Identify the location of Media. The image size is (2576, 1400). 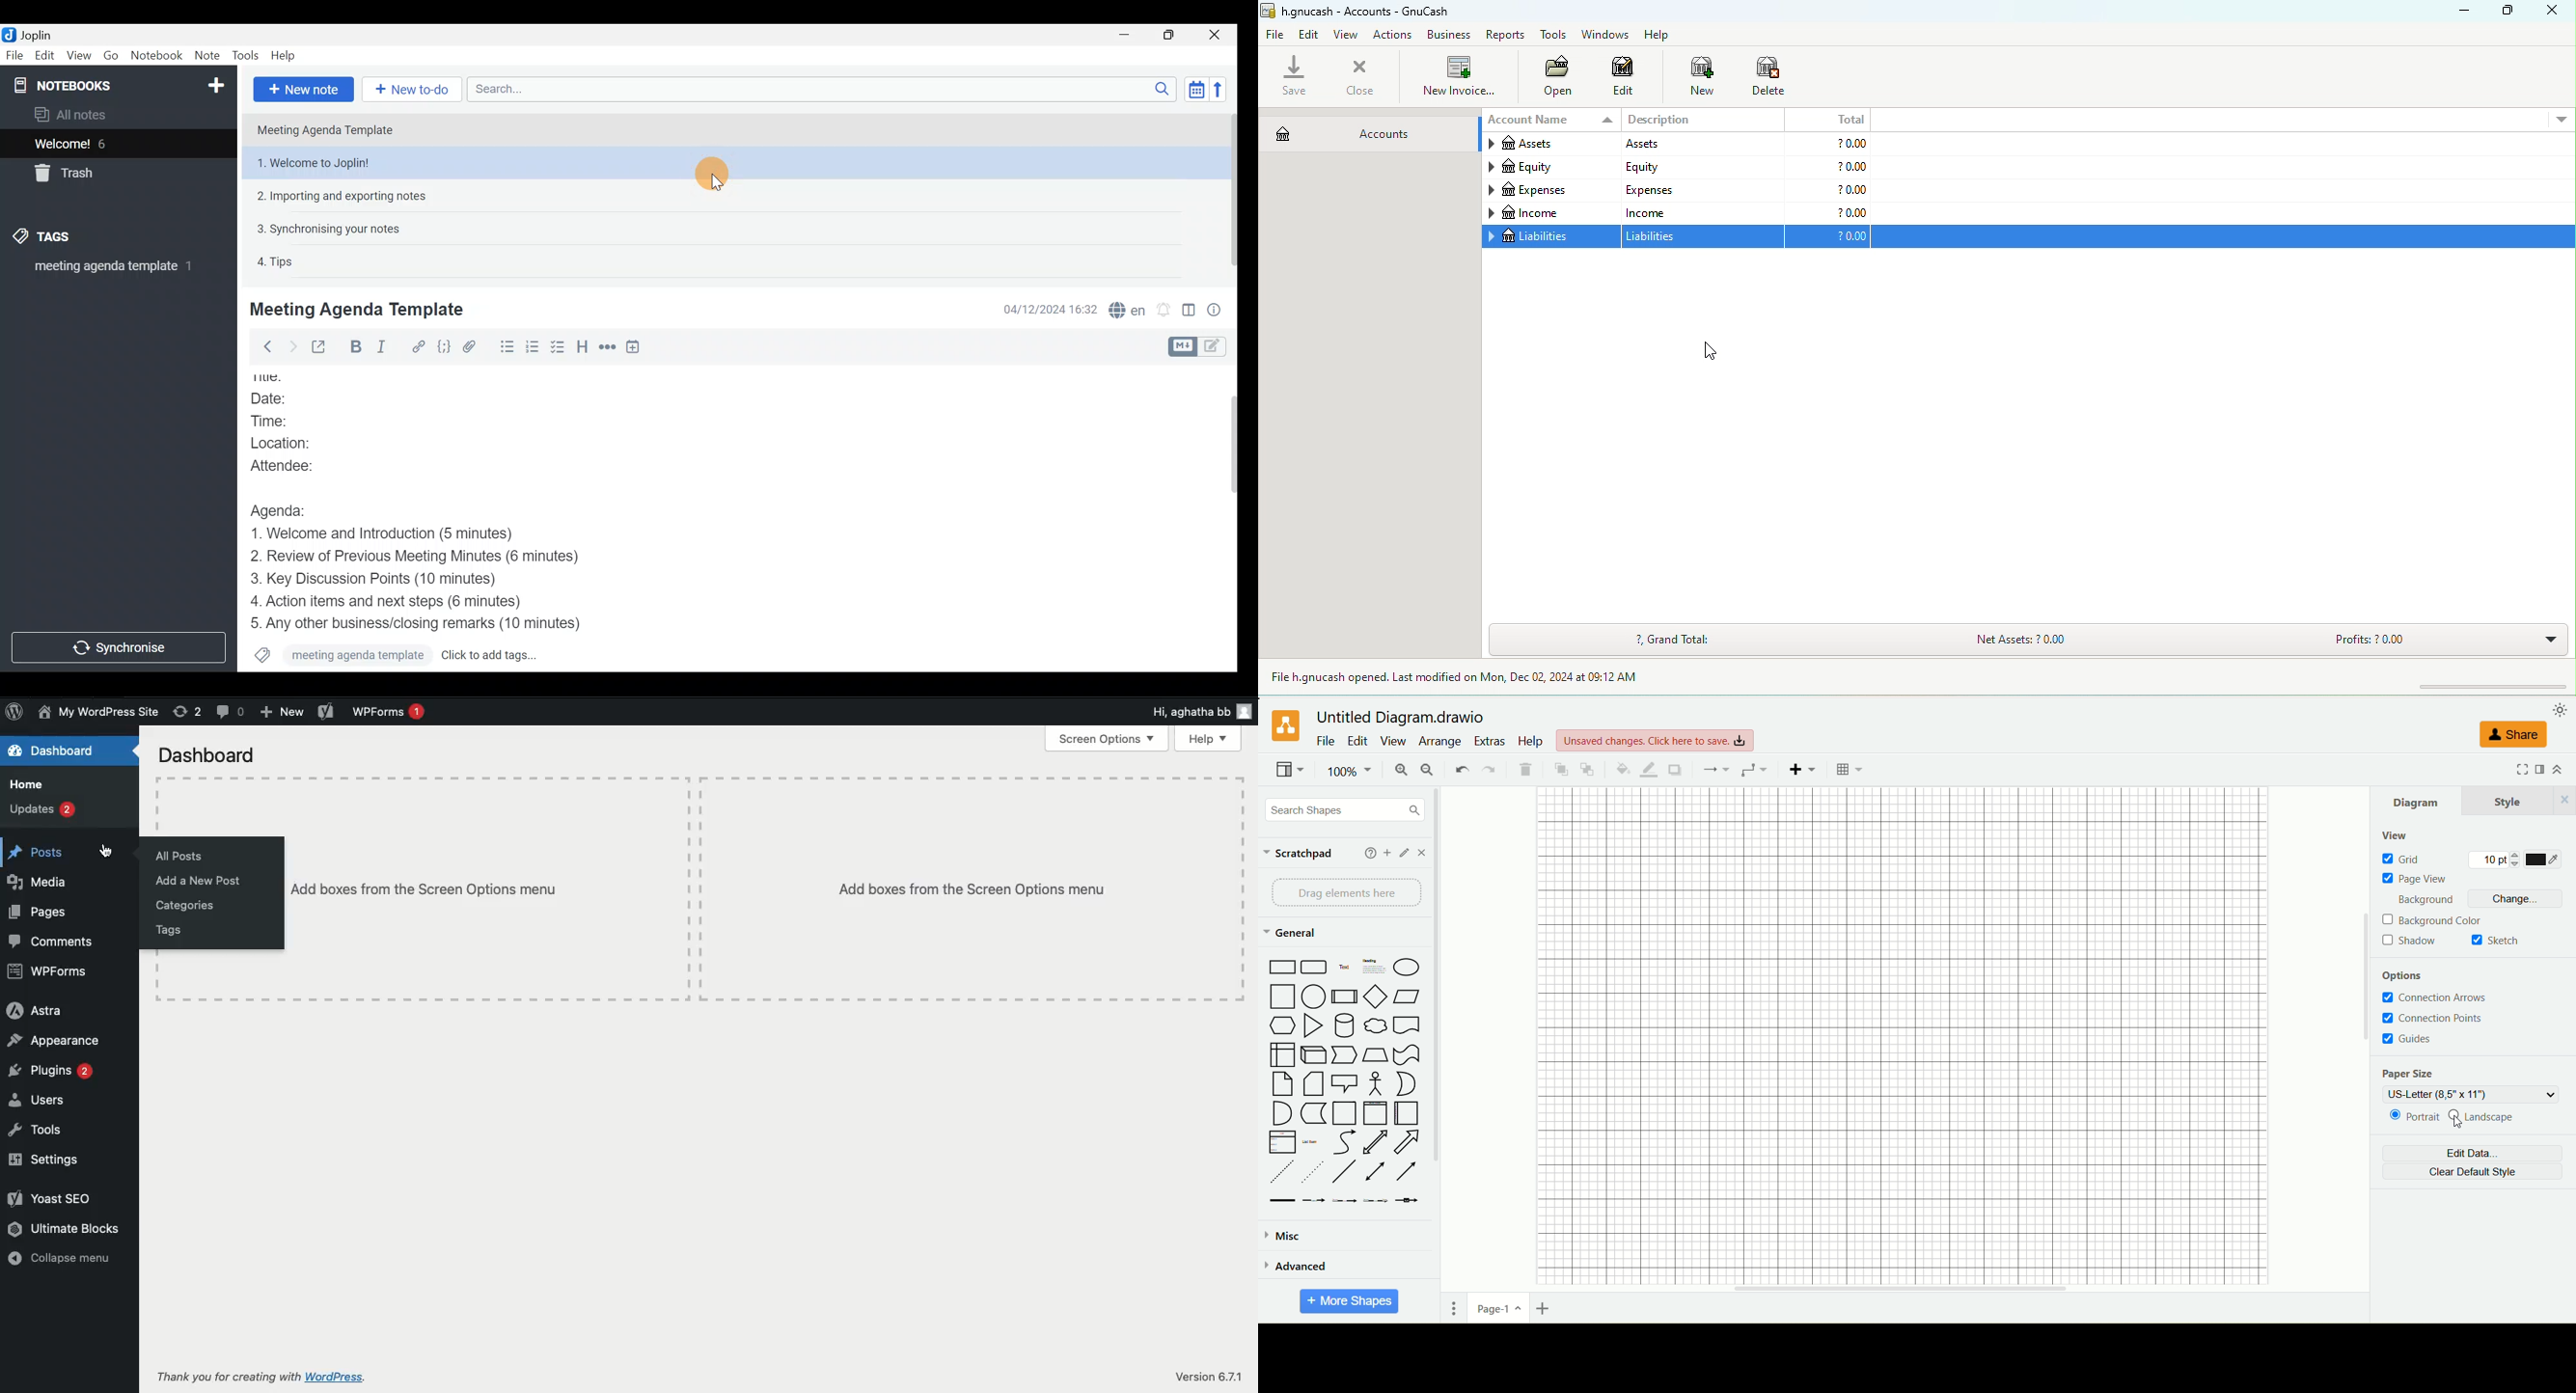
(38, 883).